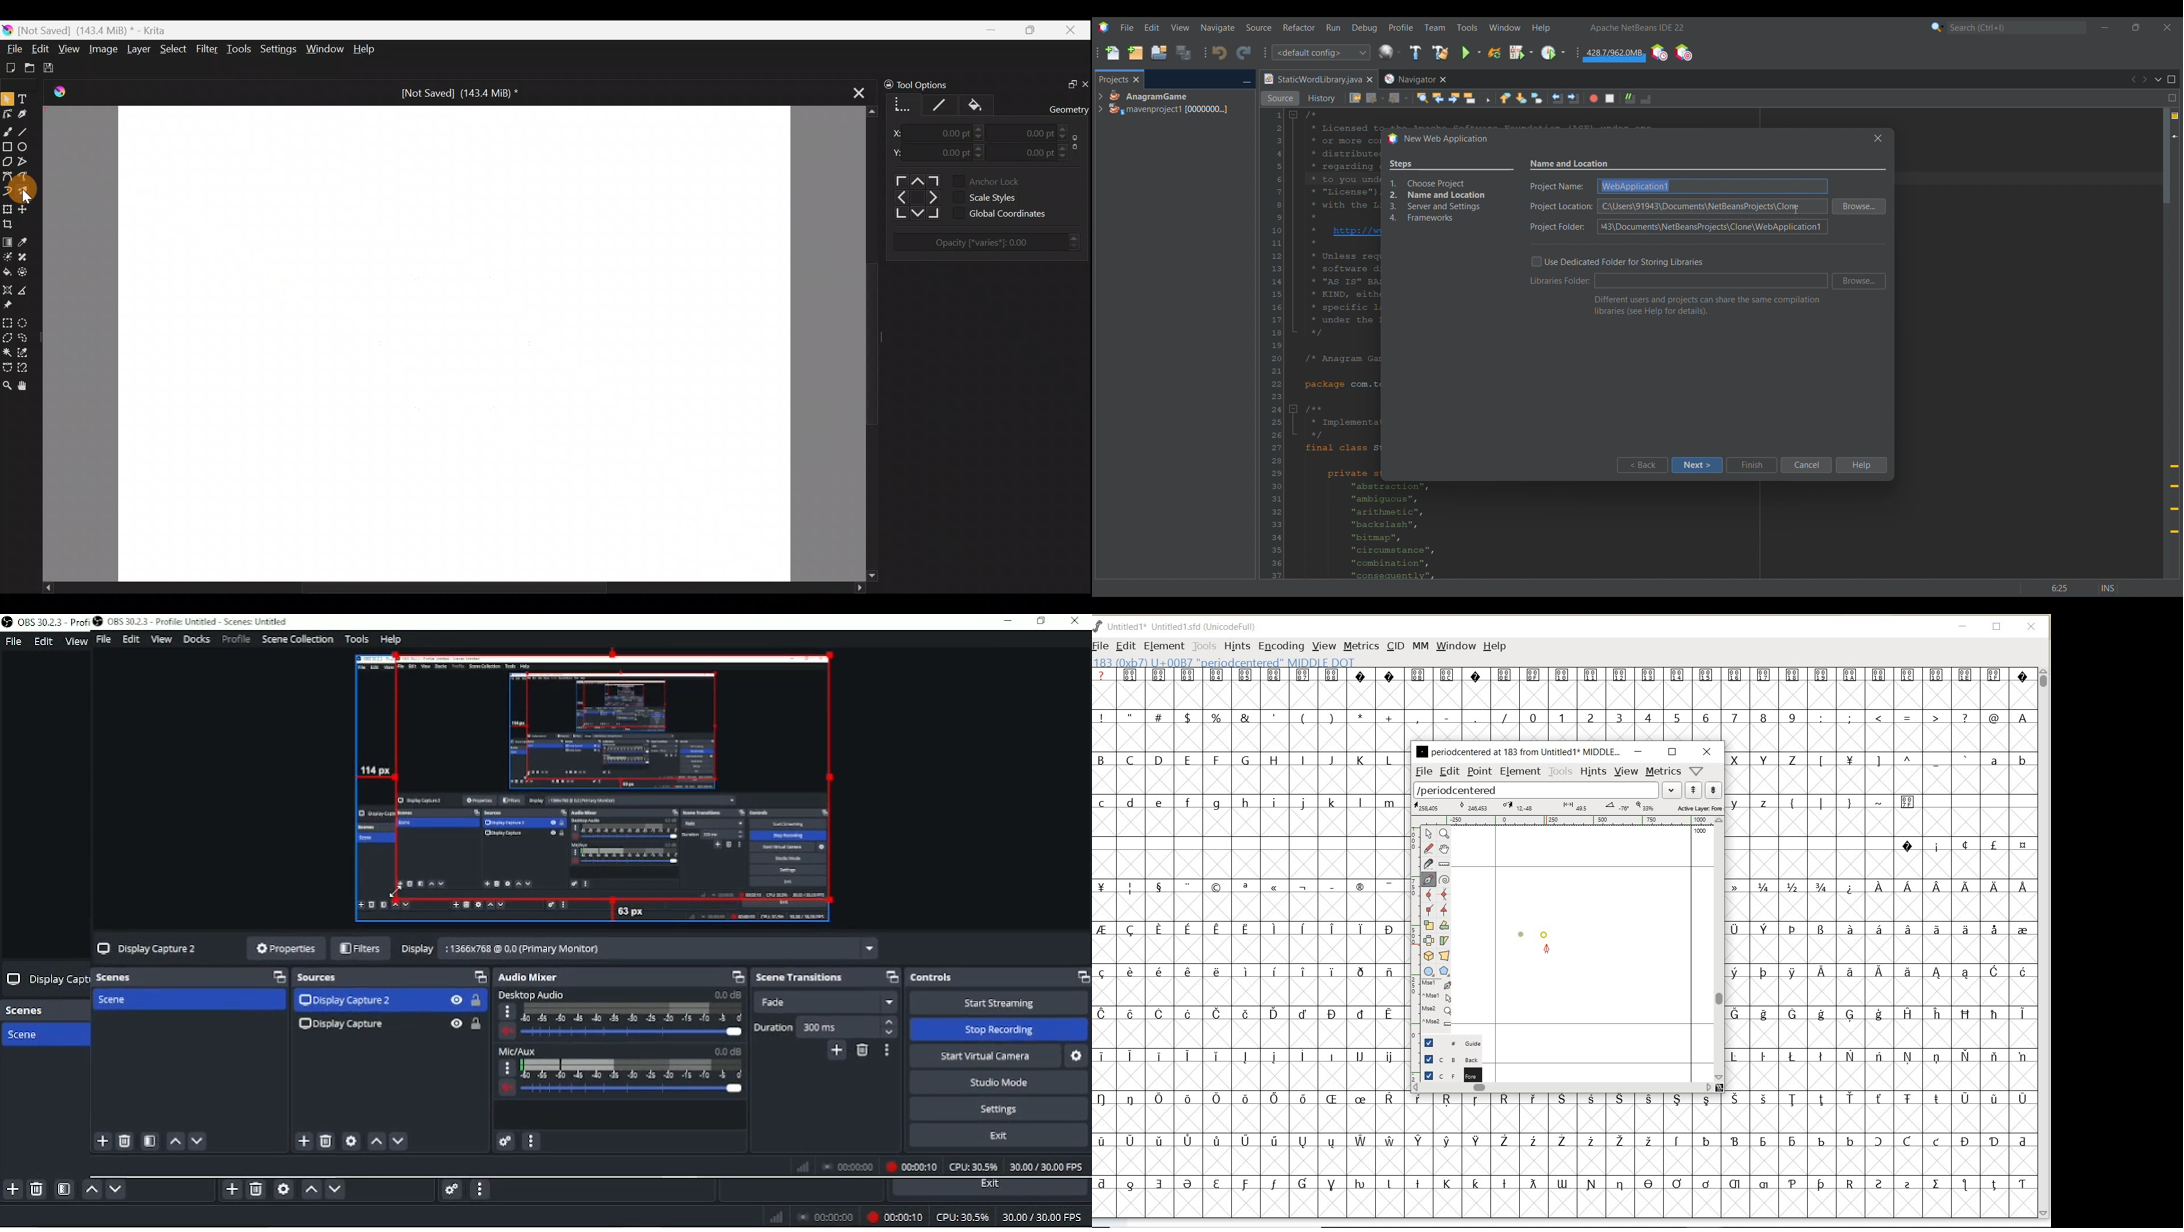 This screenshot has height=1232, width=2184. Describe the element at coordinates (1246, 1035) in the screenshot. I see `special characters` at that location.